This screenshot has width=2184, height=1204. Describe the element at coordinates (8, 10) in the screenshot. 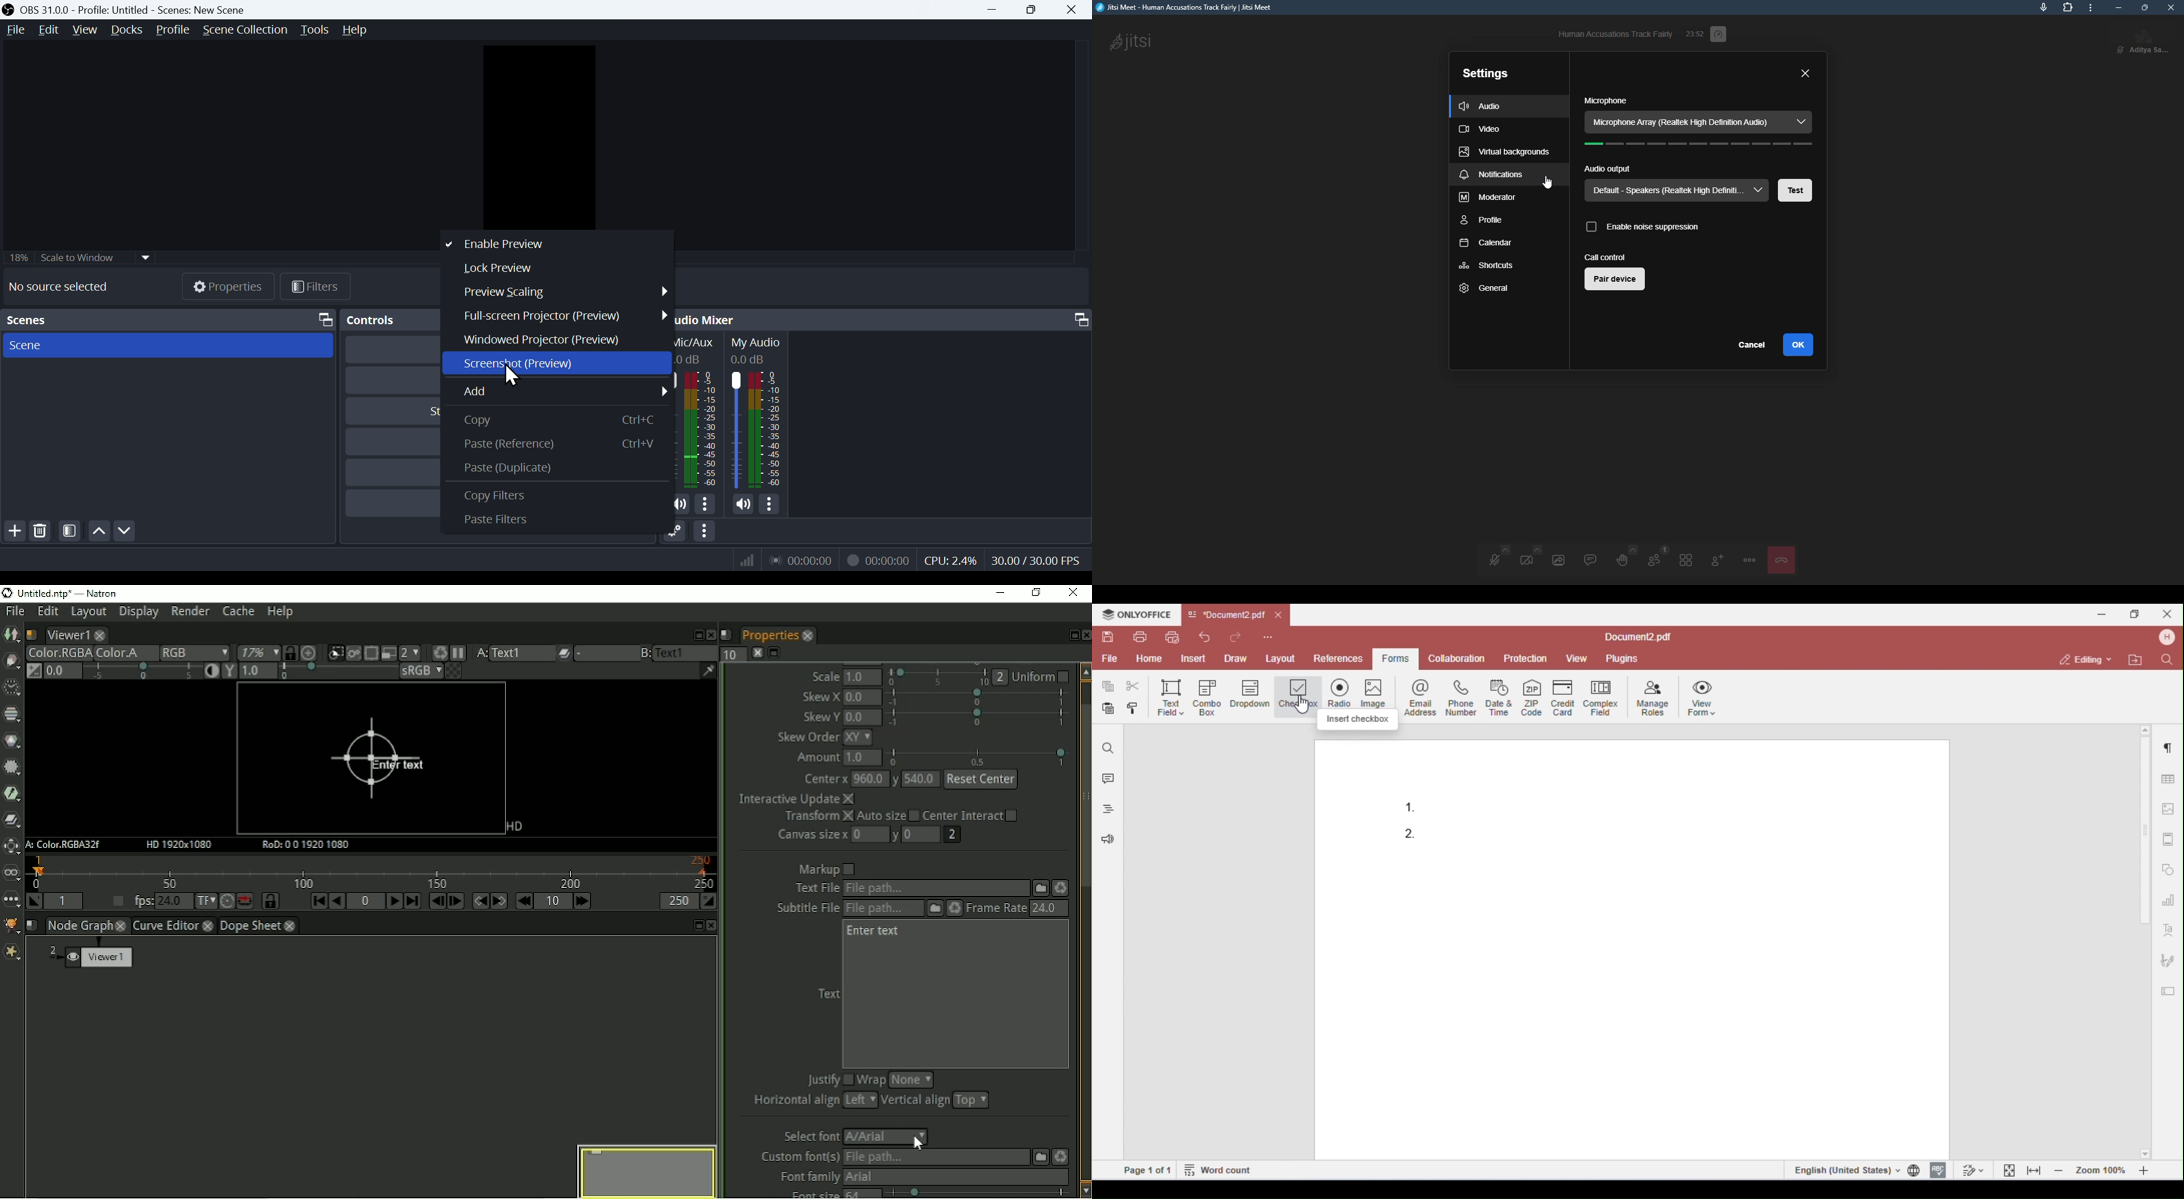

I see `OBS LOGO` at that location.